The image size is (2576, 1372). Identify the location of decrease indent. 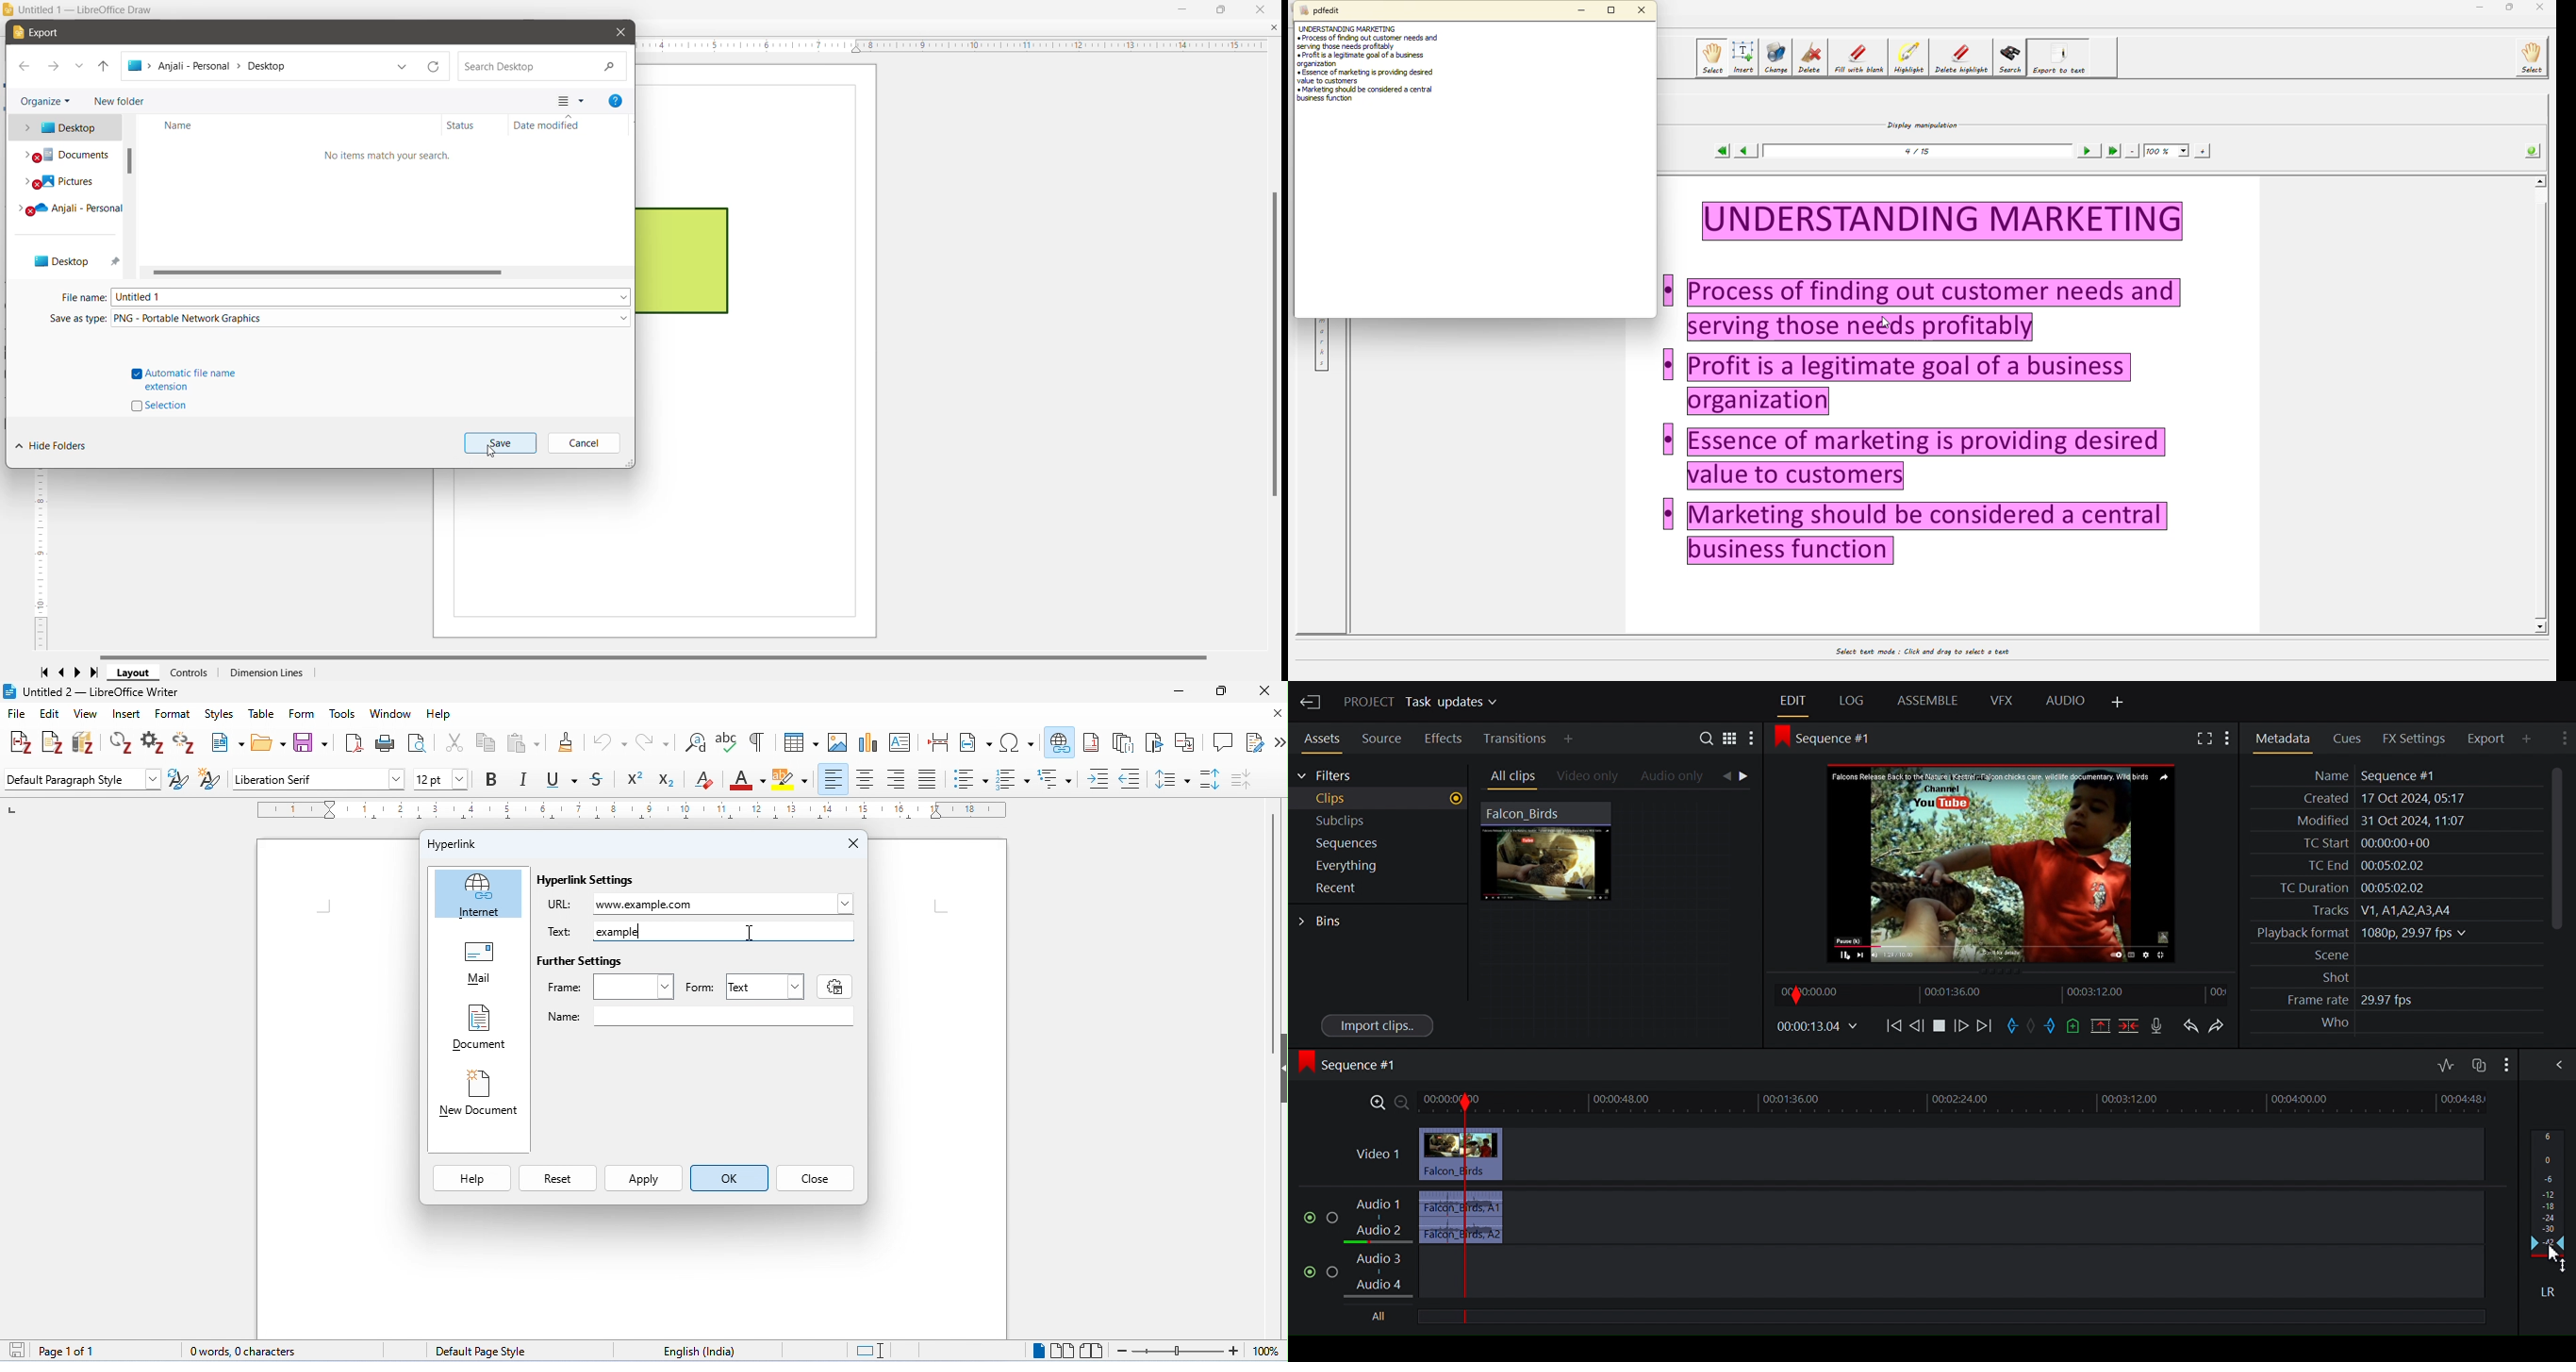
(1131, 777).